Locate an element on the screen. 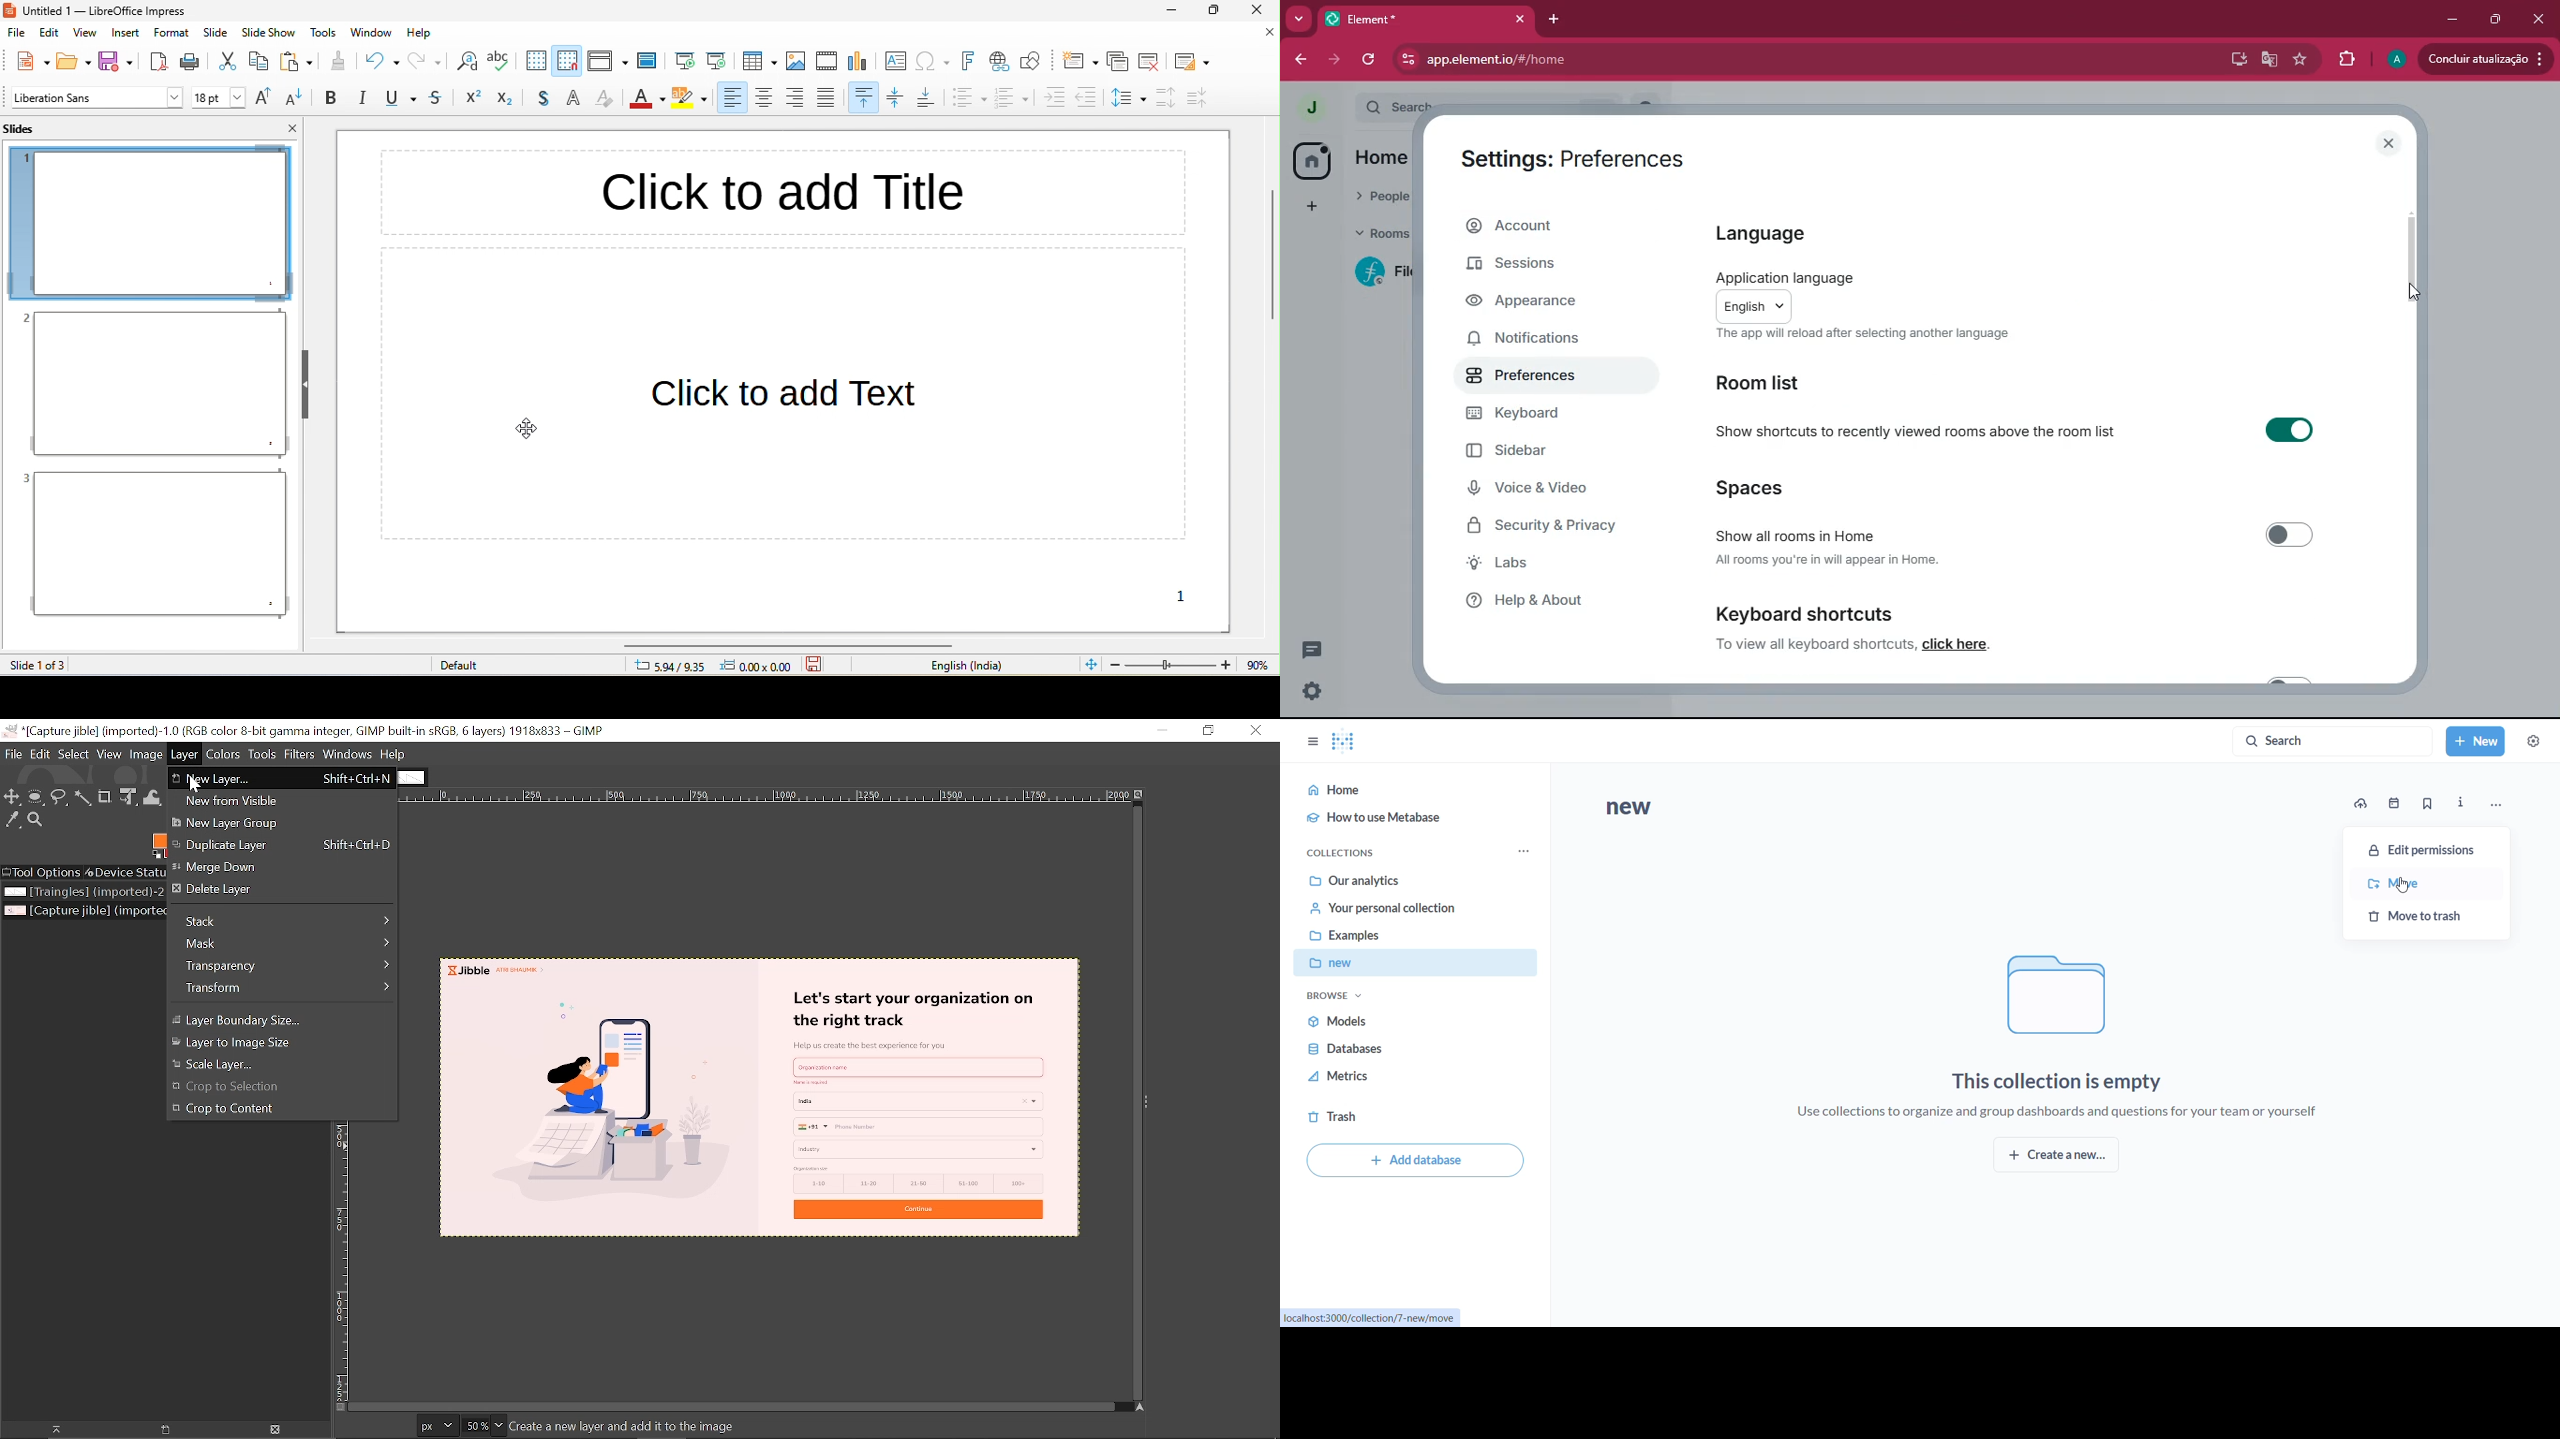  new slide is located at coordinates (1079, 61).